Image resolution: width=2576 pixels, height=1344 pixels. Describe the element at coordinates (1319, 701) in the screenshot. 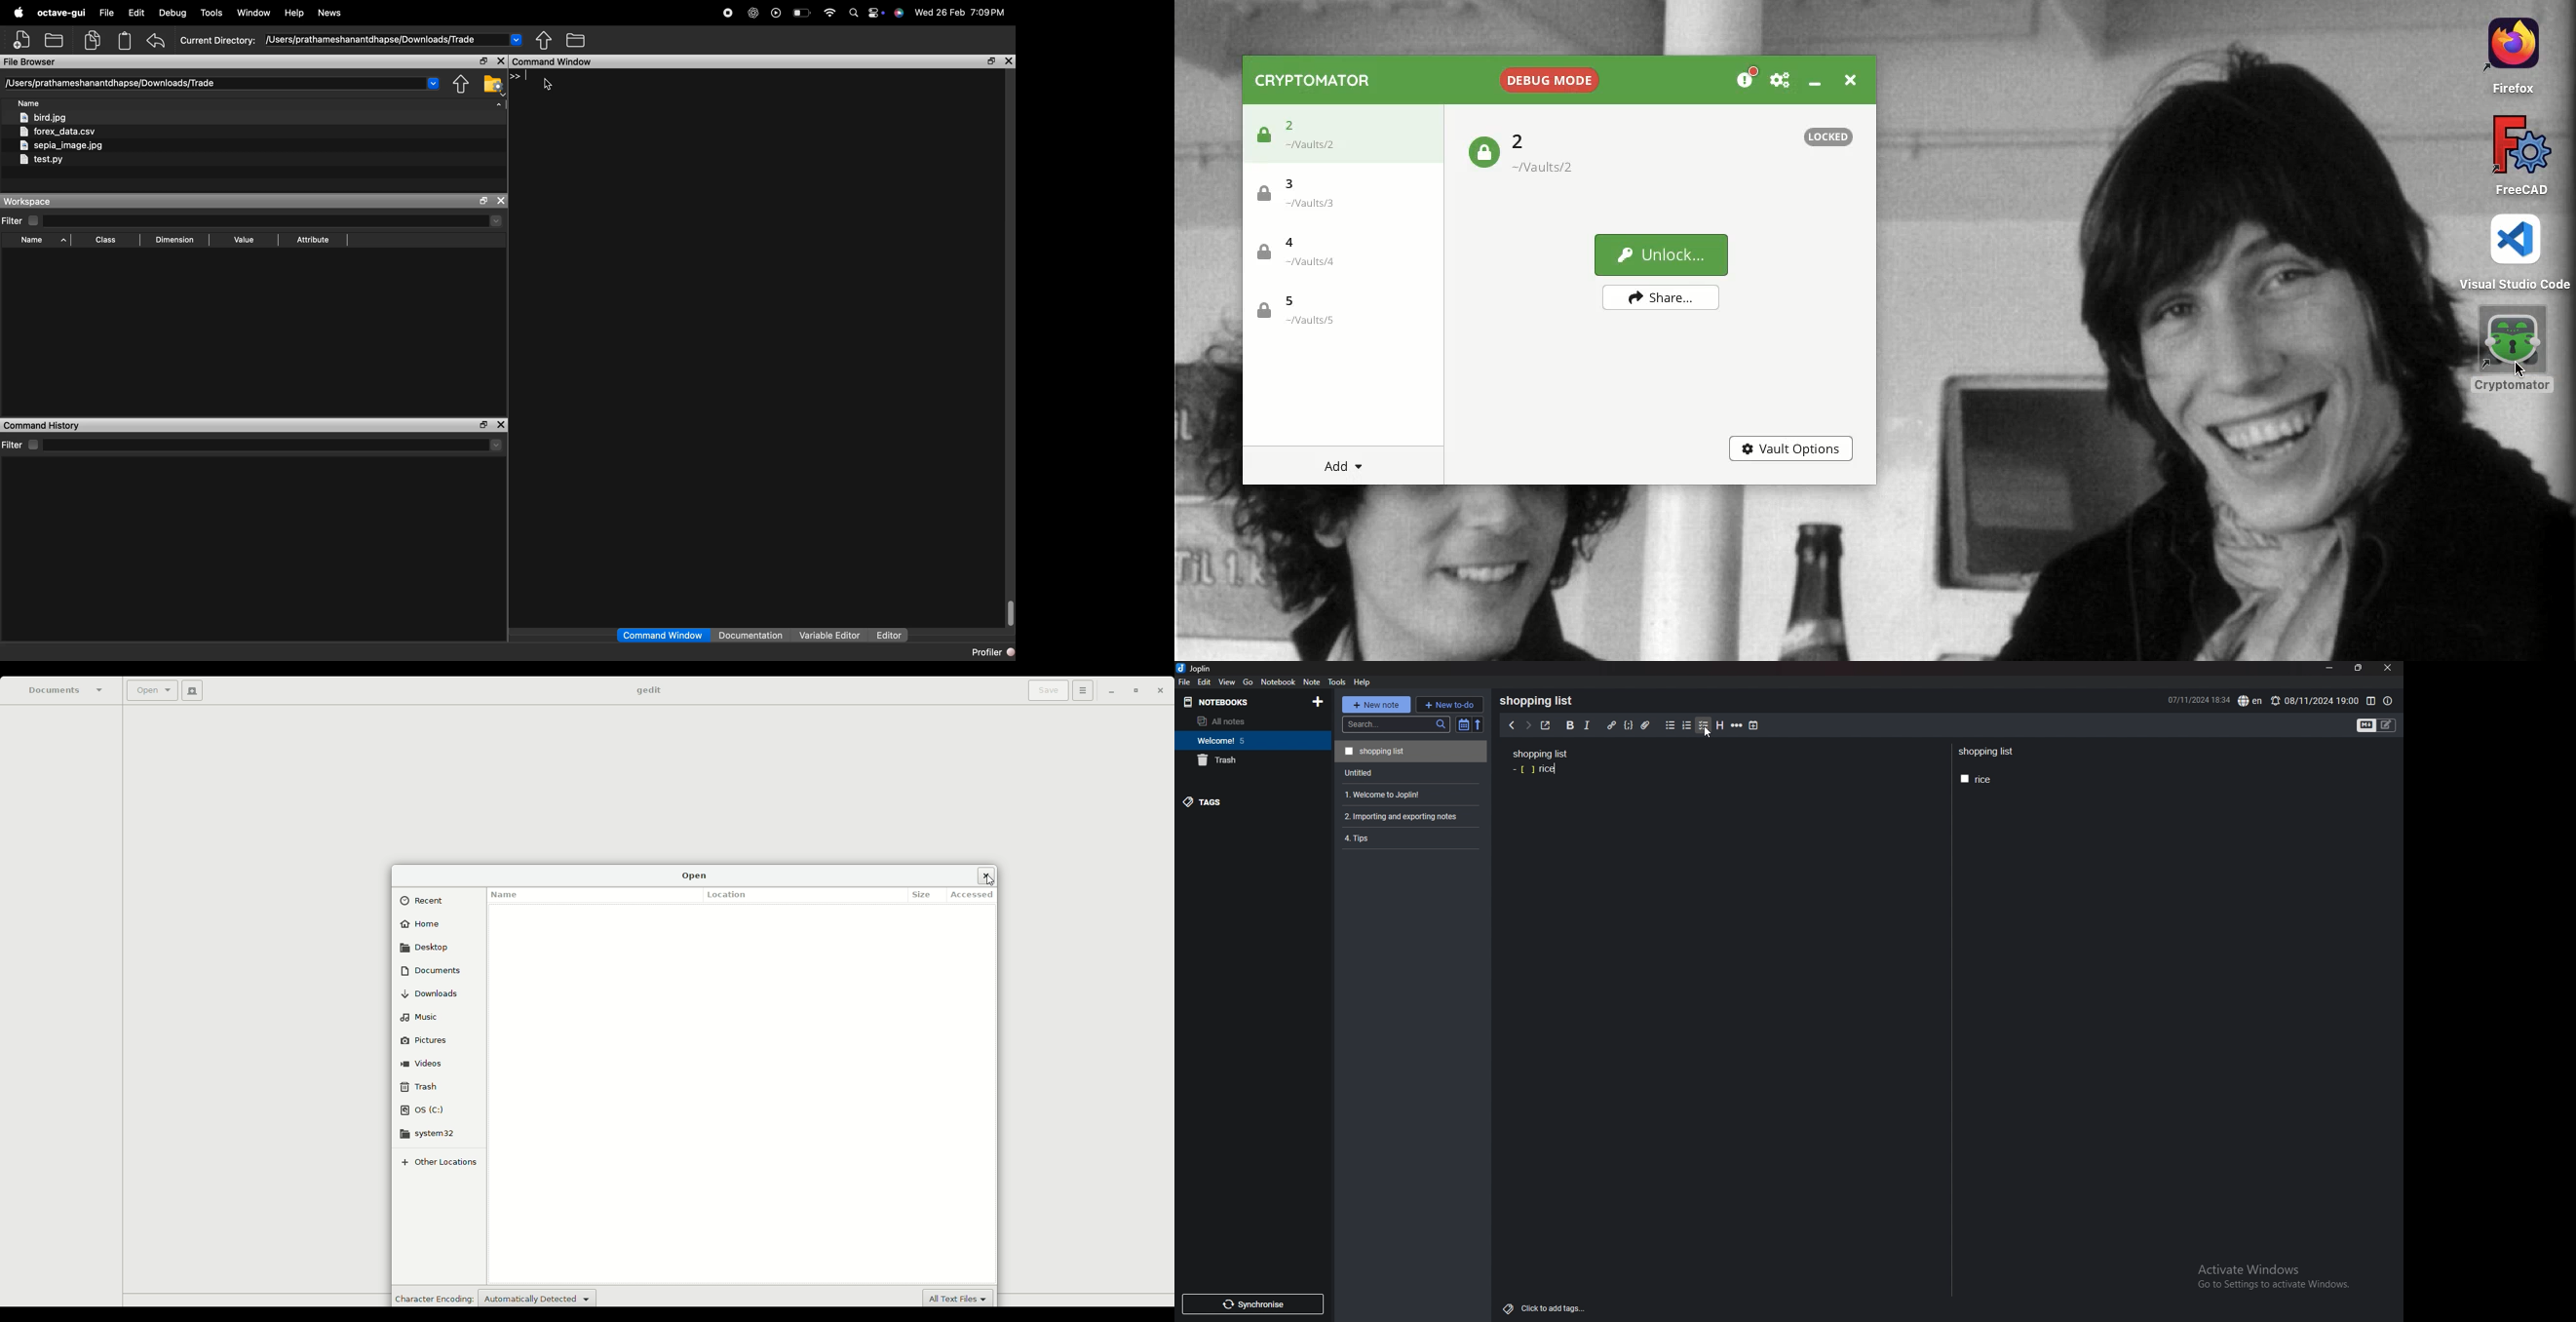

I see `add notebooks` at that location.